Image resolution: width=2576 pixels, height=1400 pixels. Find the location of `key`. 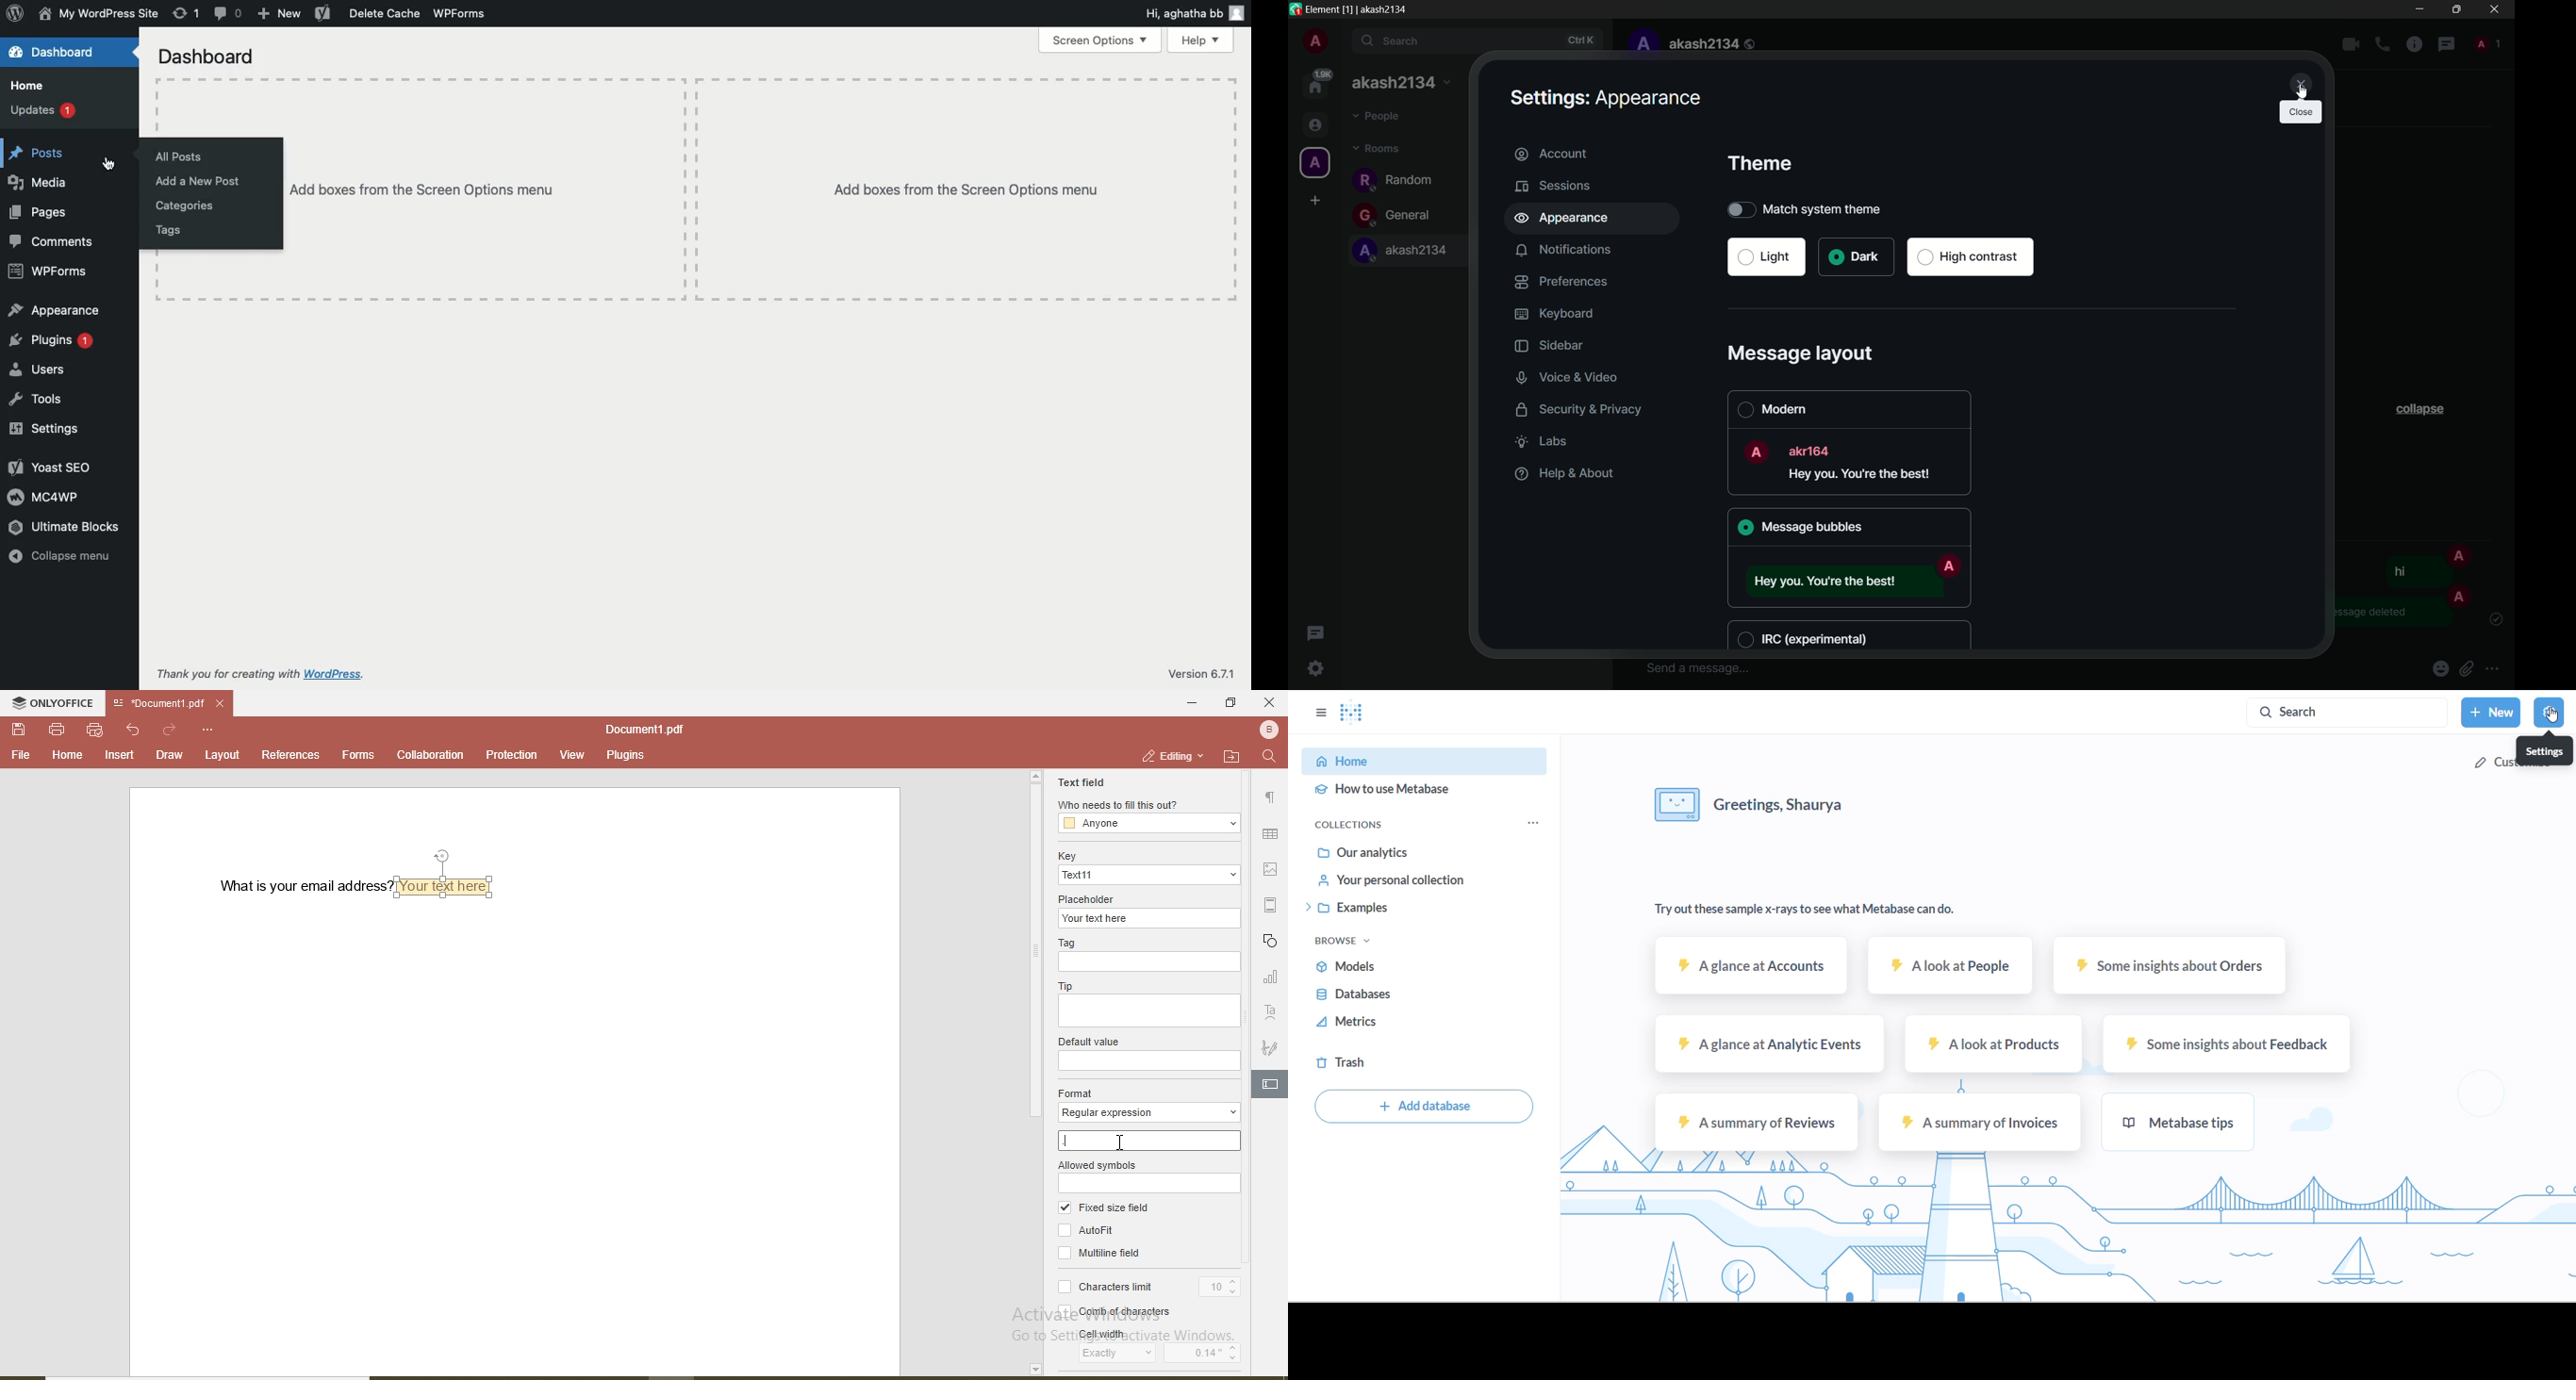

key is located at coordinates (1065, 856).